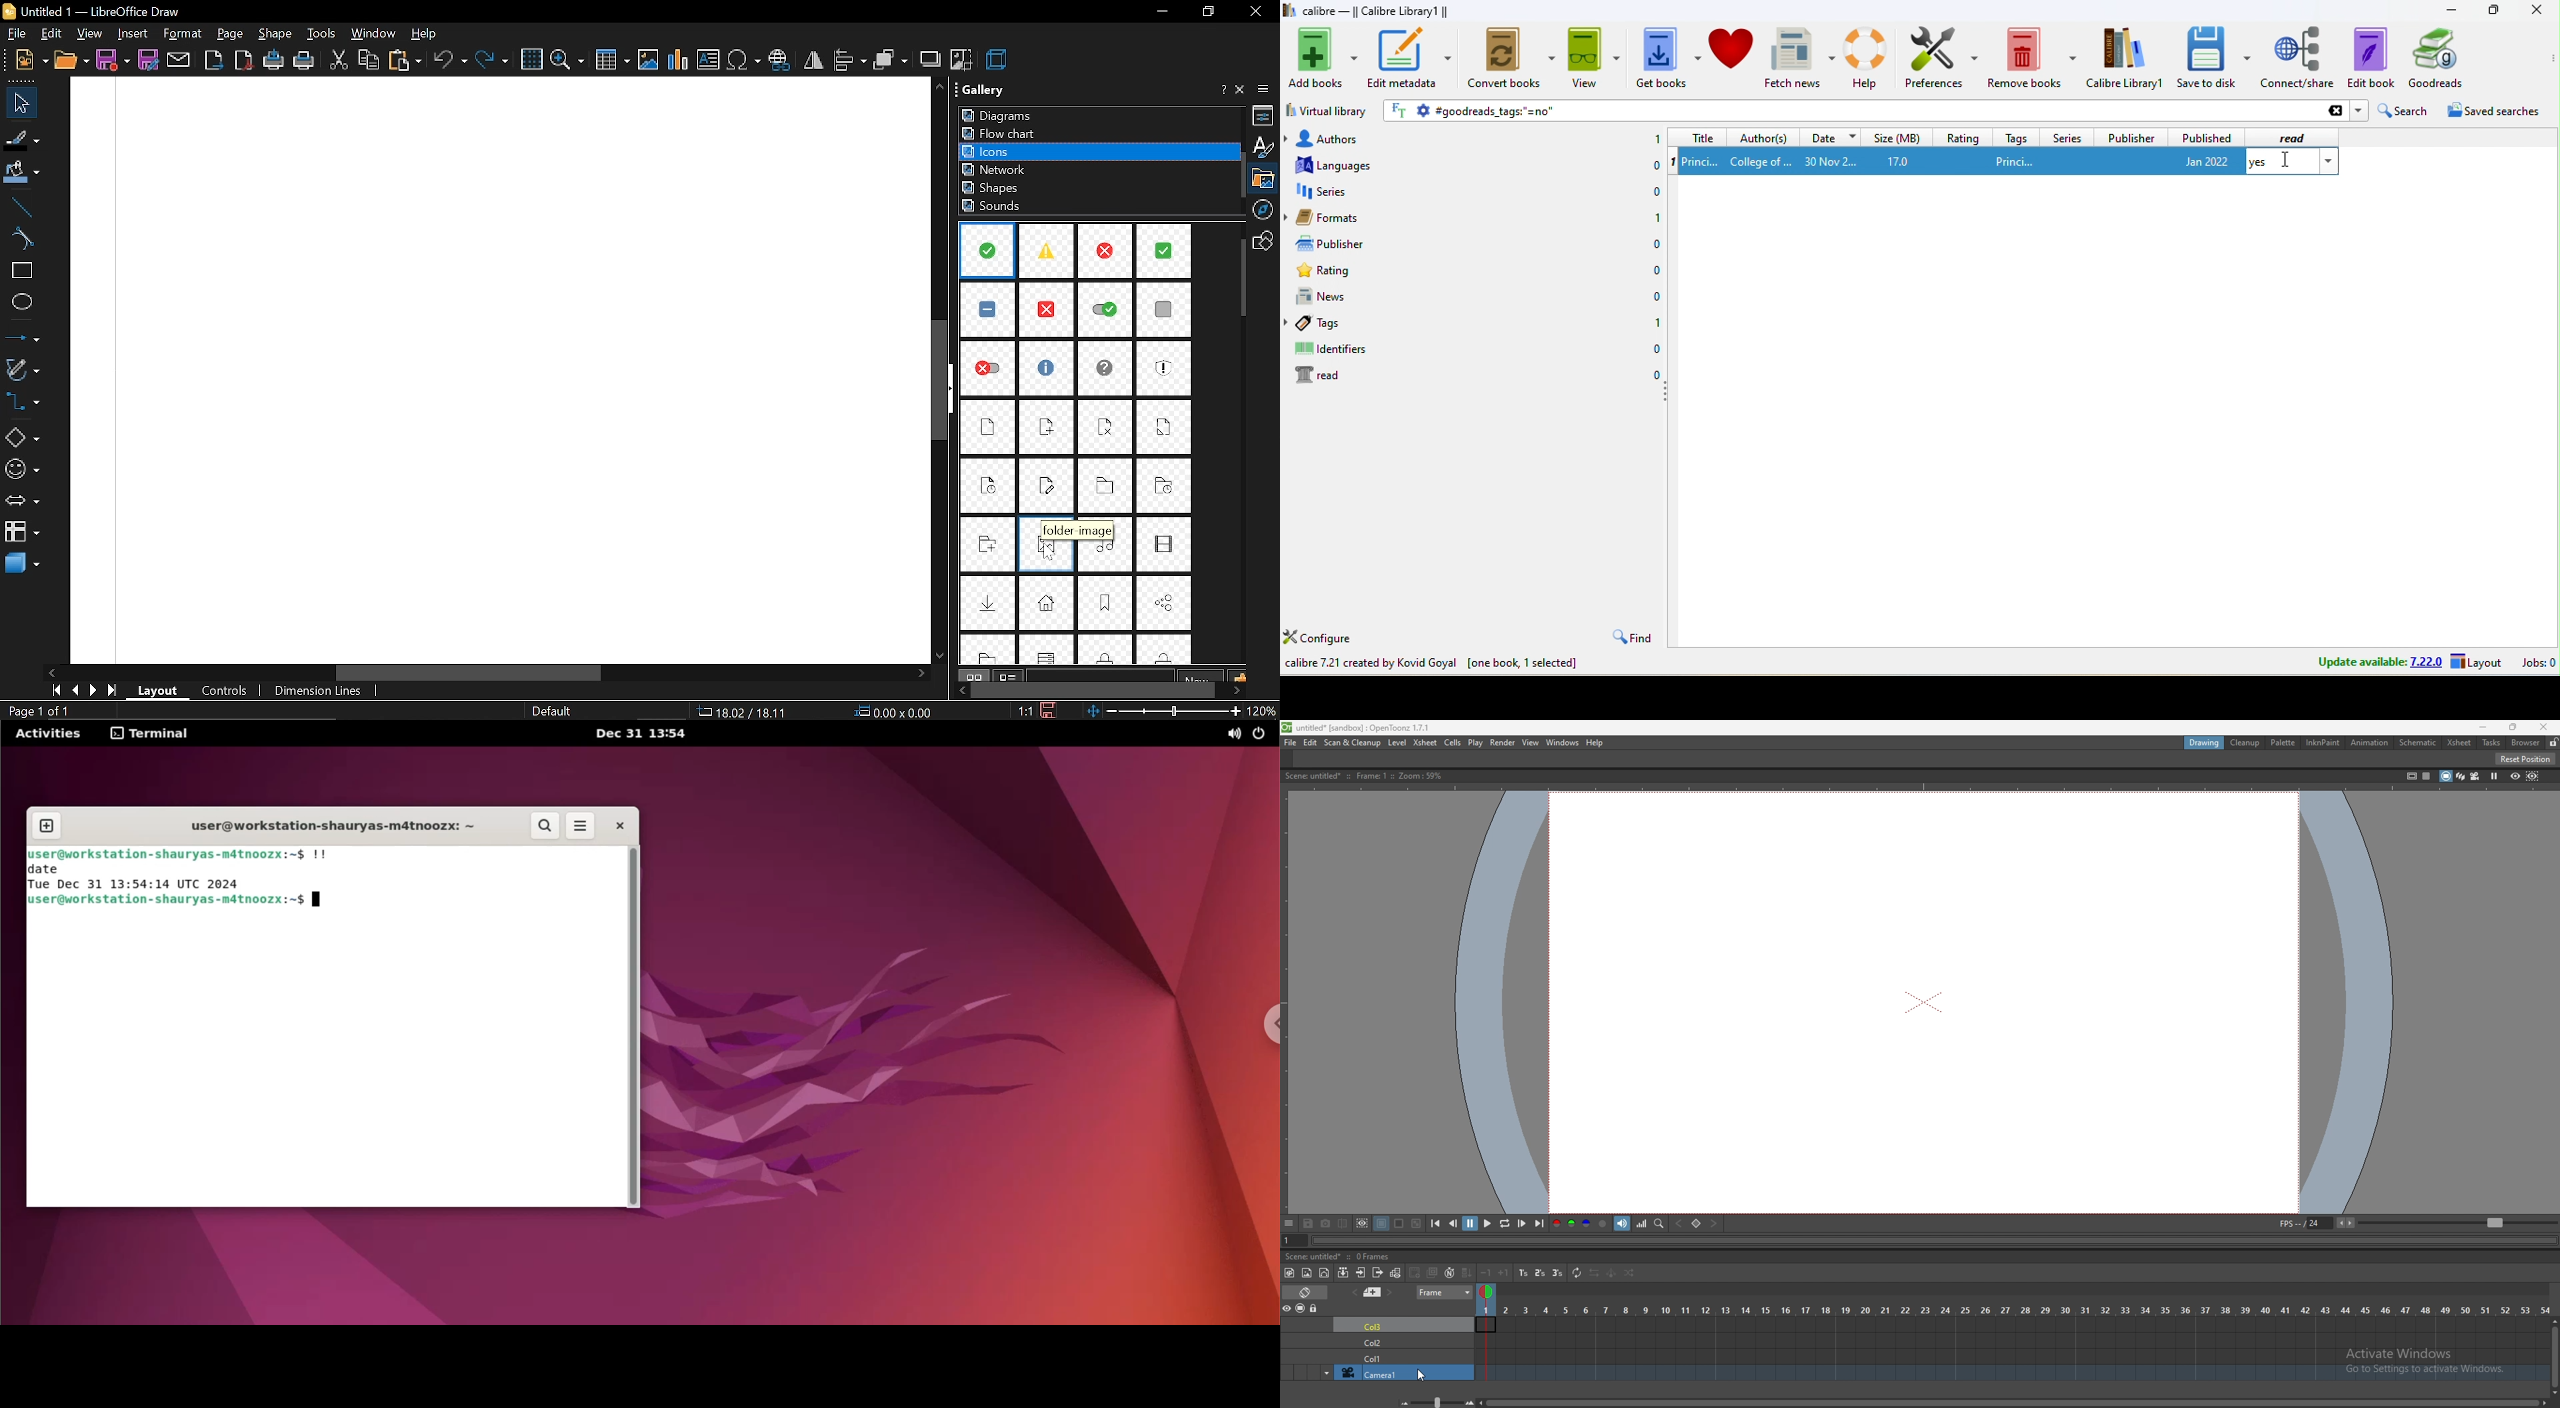  I want to click on curves and polygons, so click(22, 370).